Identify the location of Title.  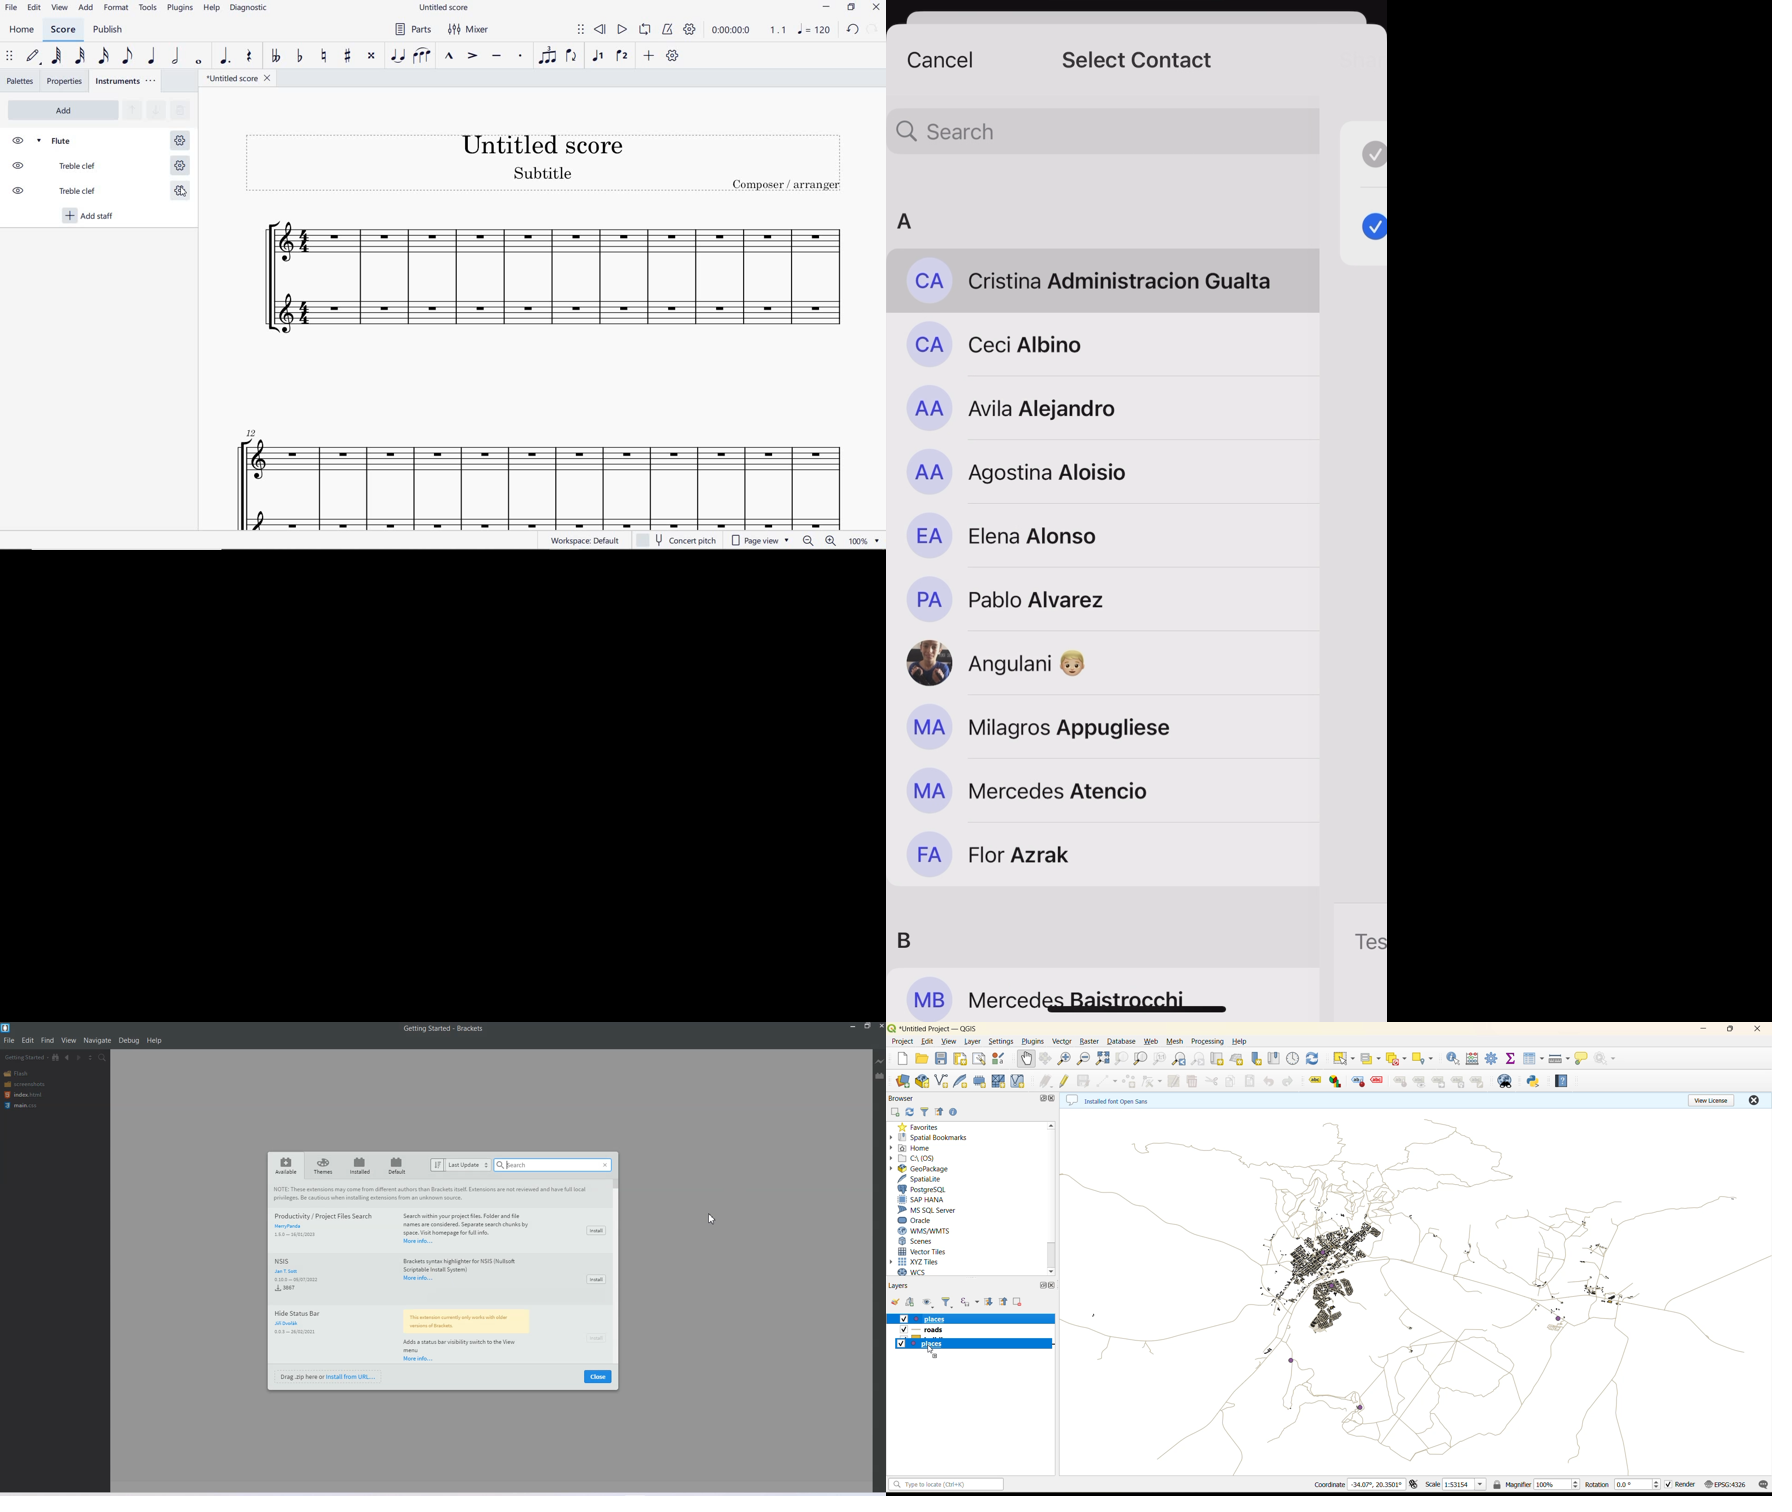
(544, 163).